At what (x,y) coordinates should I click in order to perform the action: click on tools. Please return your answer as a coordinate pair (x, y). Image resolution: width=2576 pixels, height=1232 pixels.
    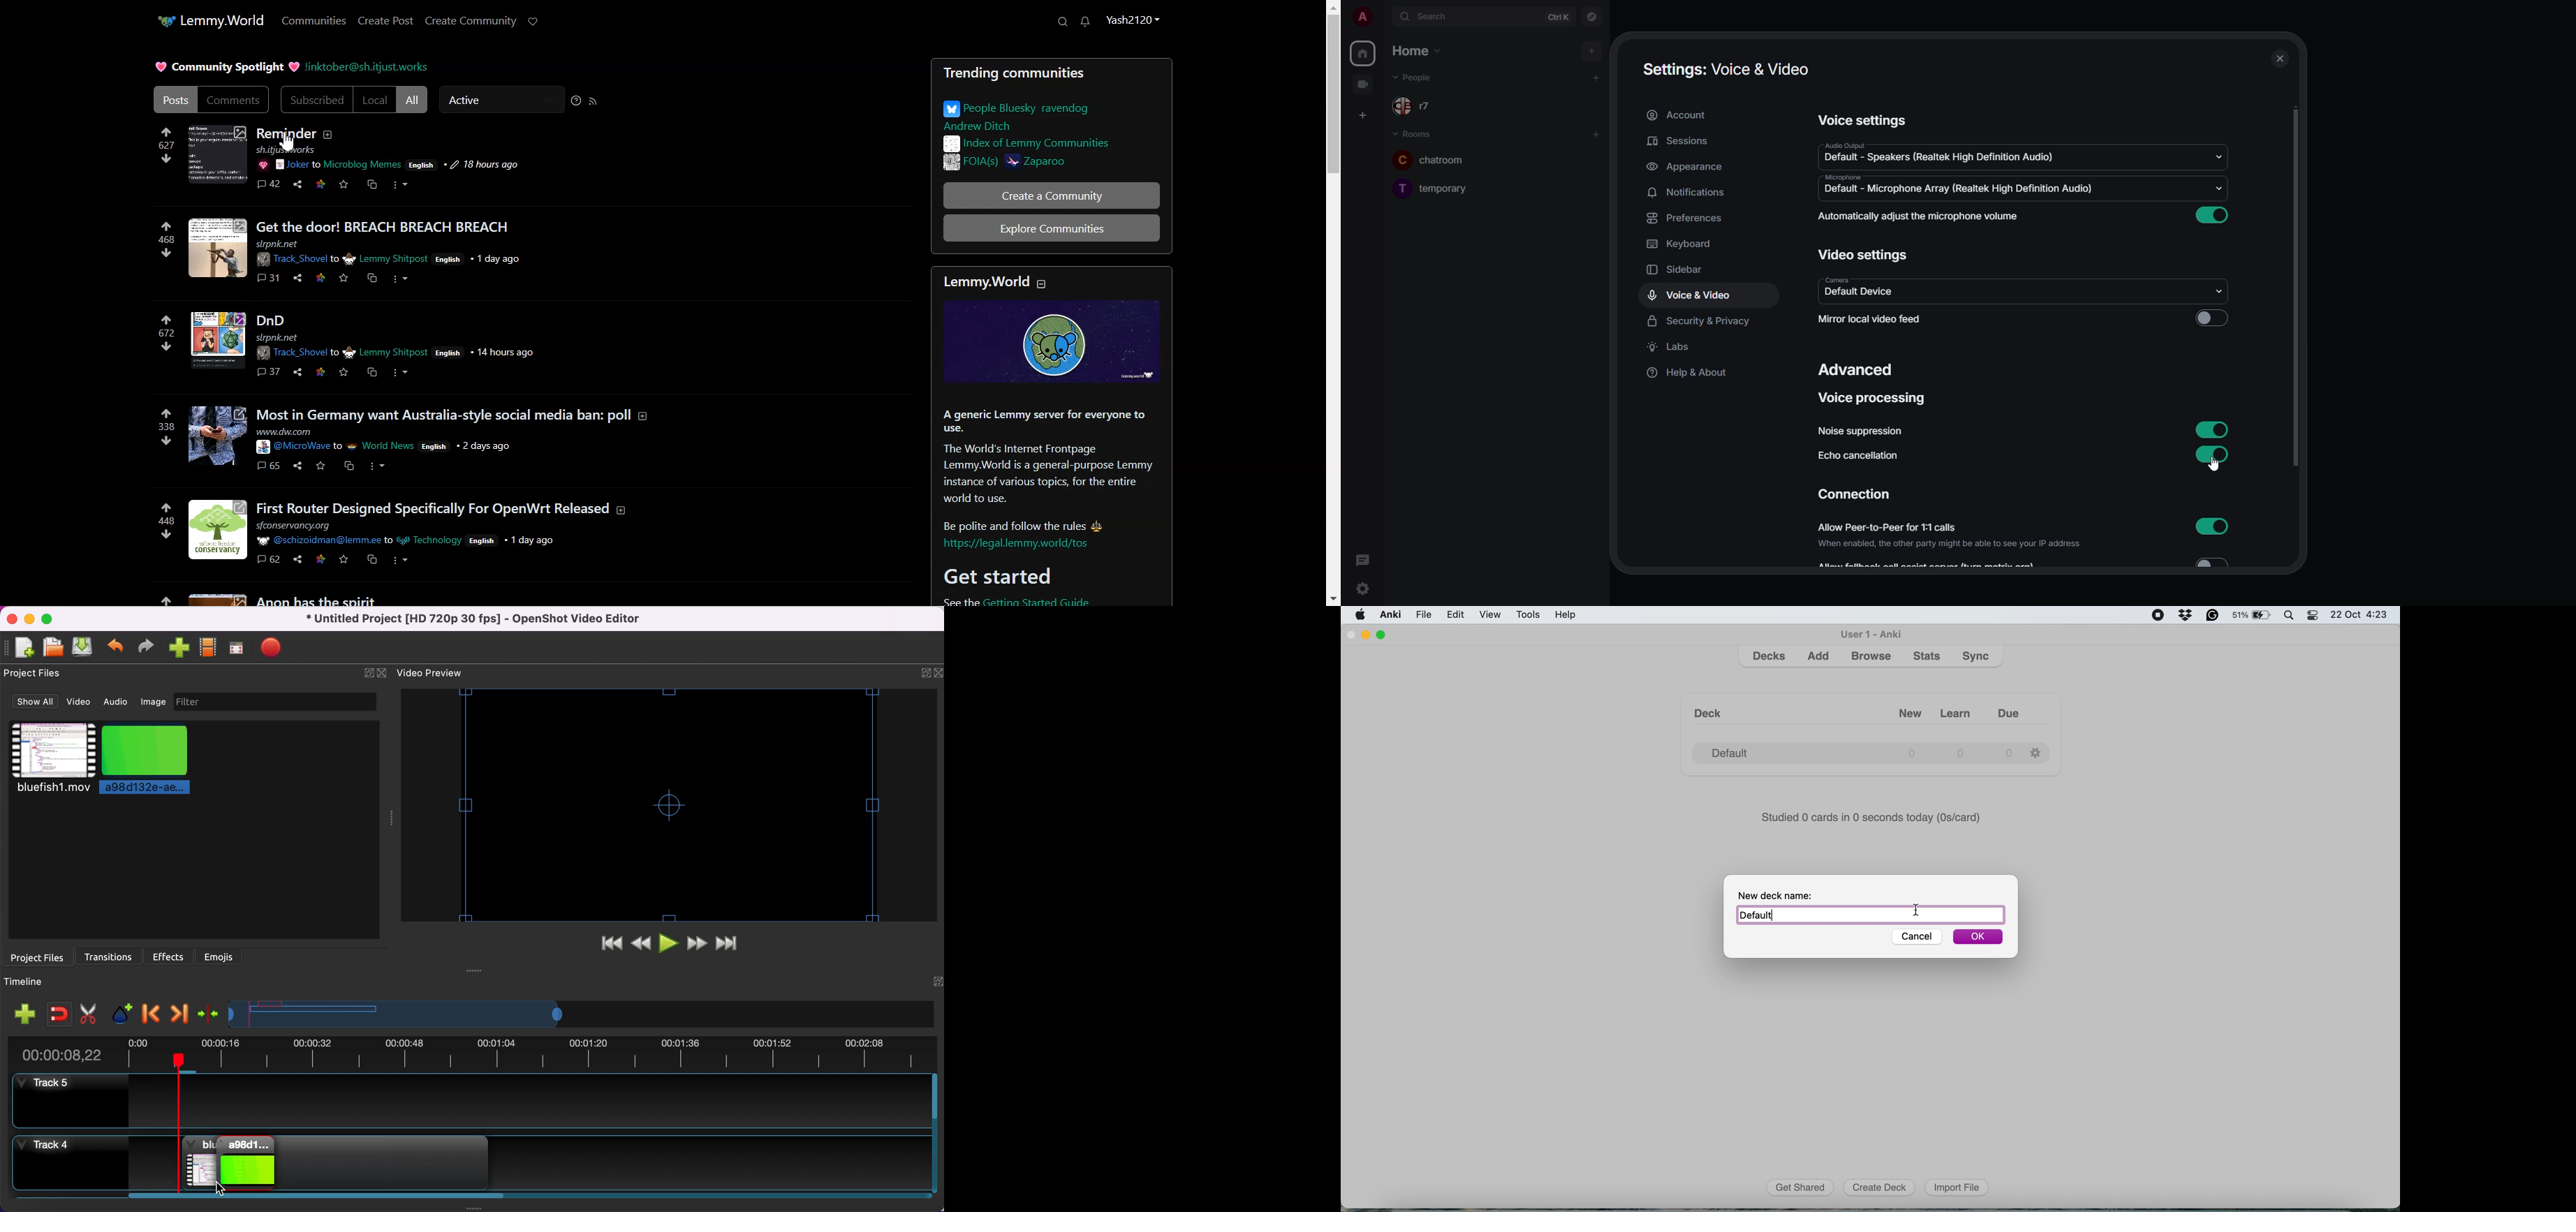
    Looking at the image, I should click on (1529, 616).